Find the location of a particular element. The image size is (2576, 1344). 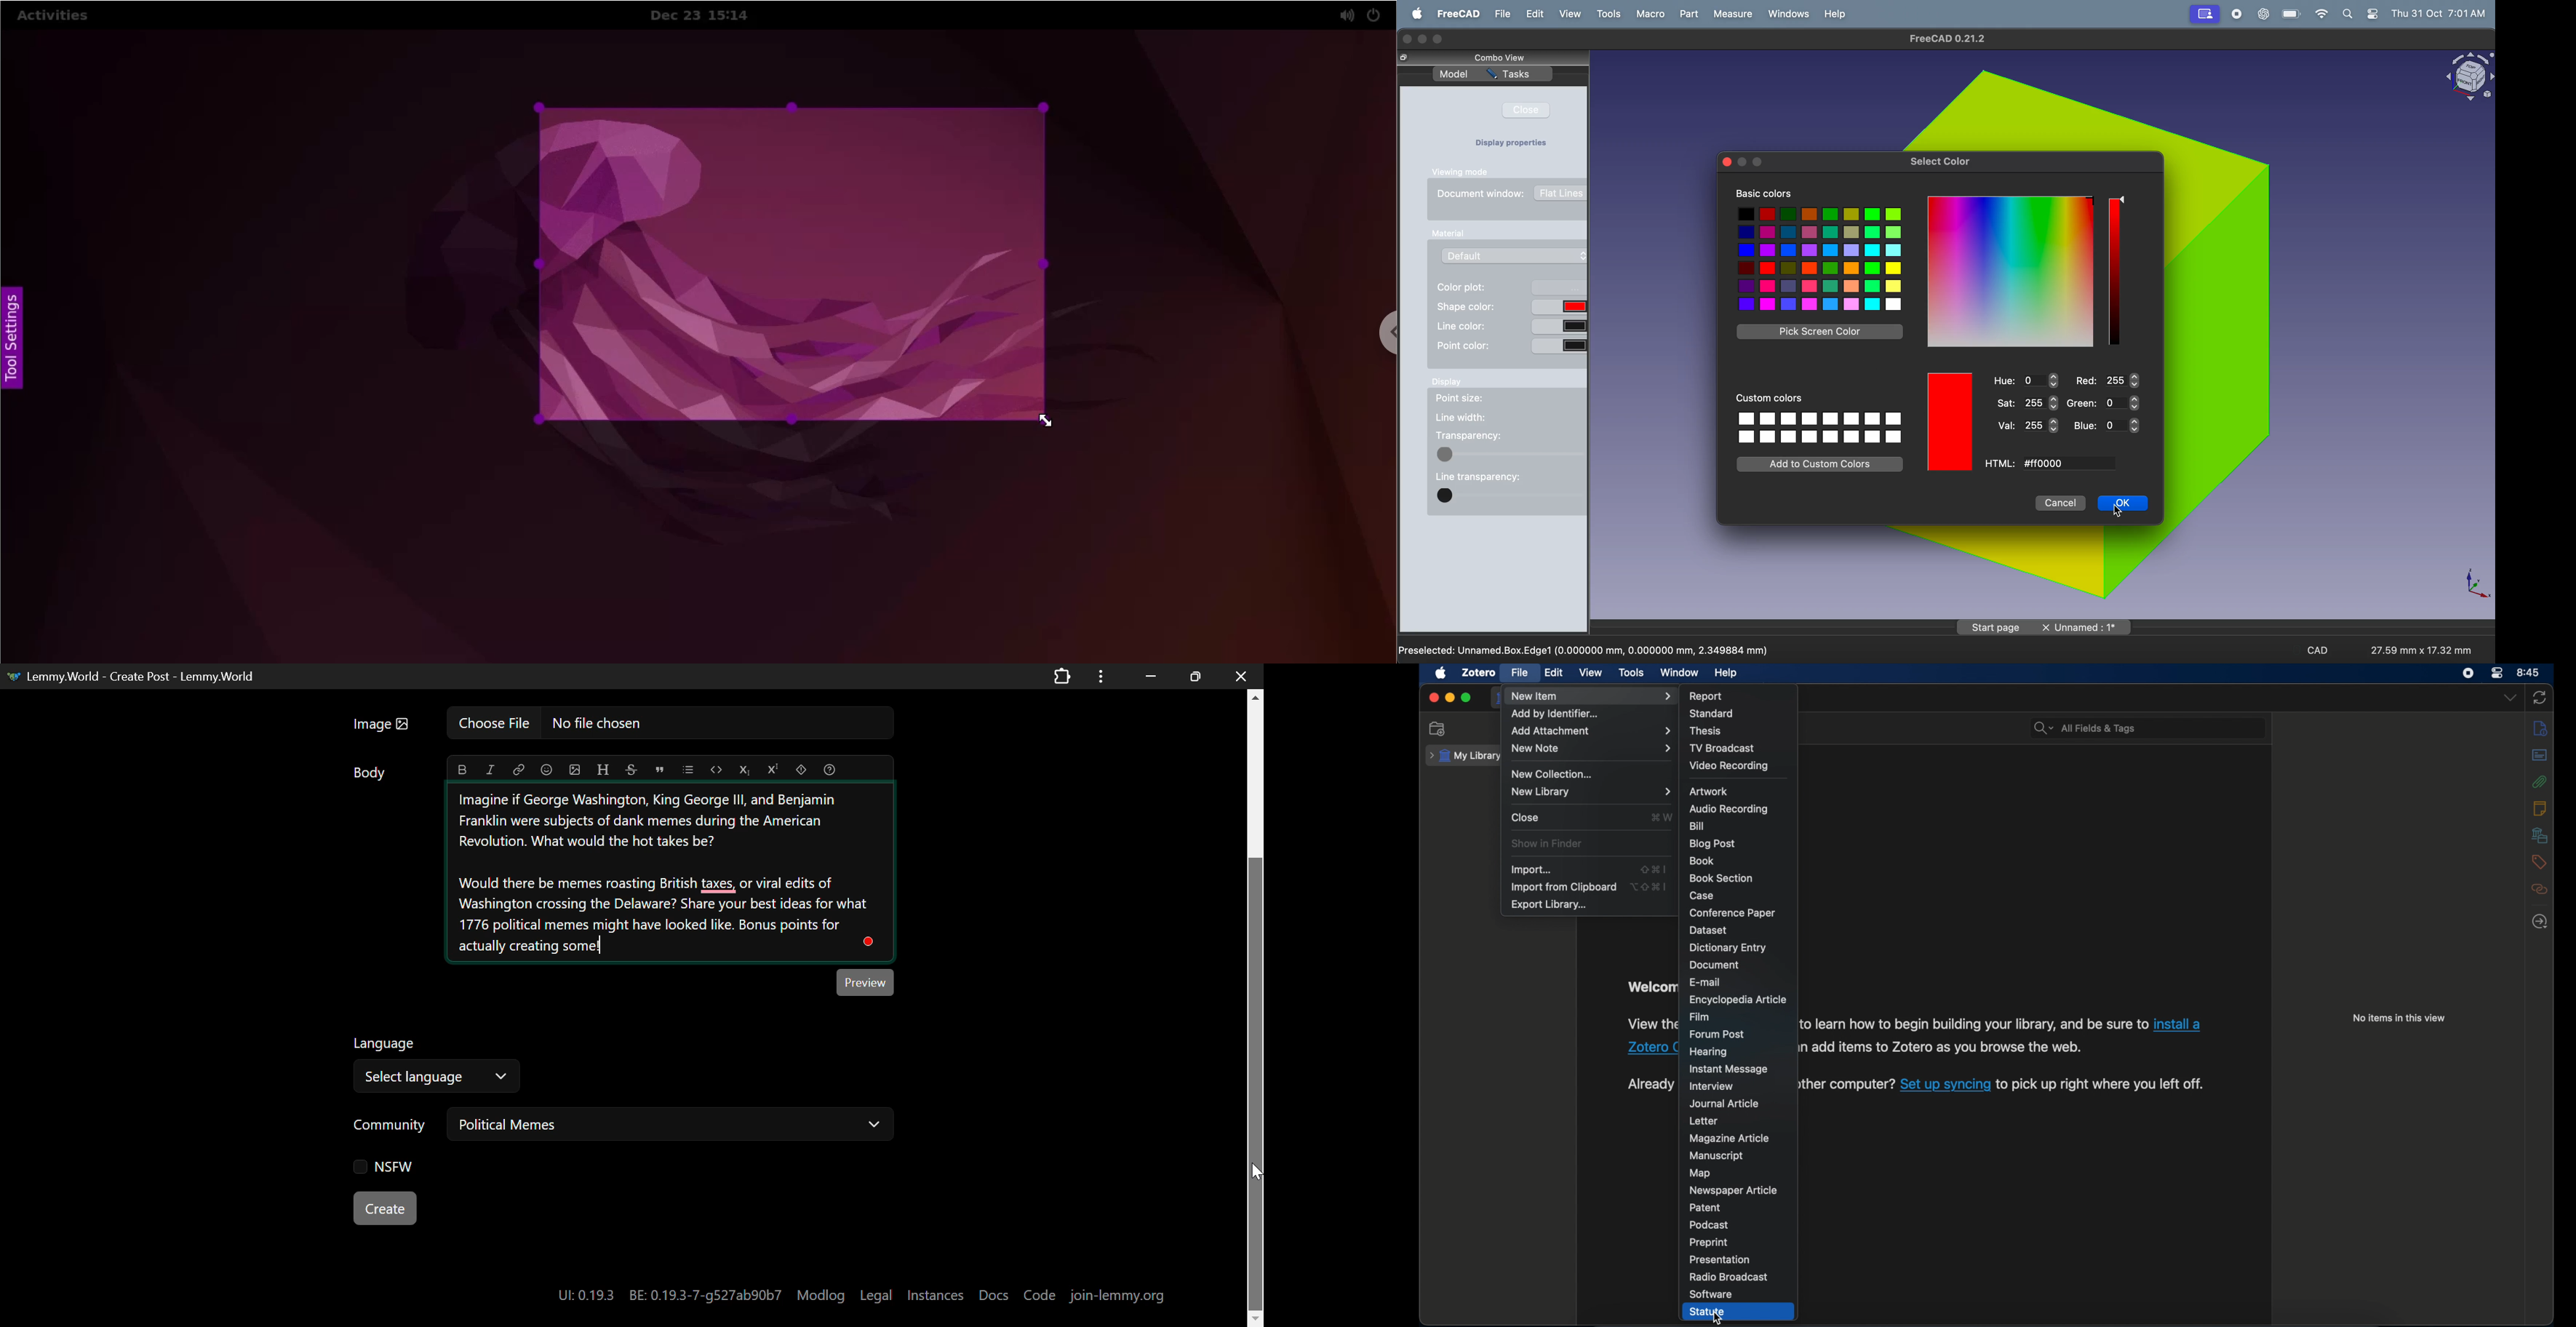

color code is located at coordinates (2079, 464).